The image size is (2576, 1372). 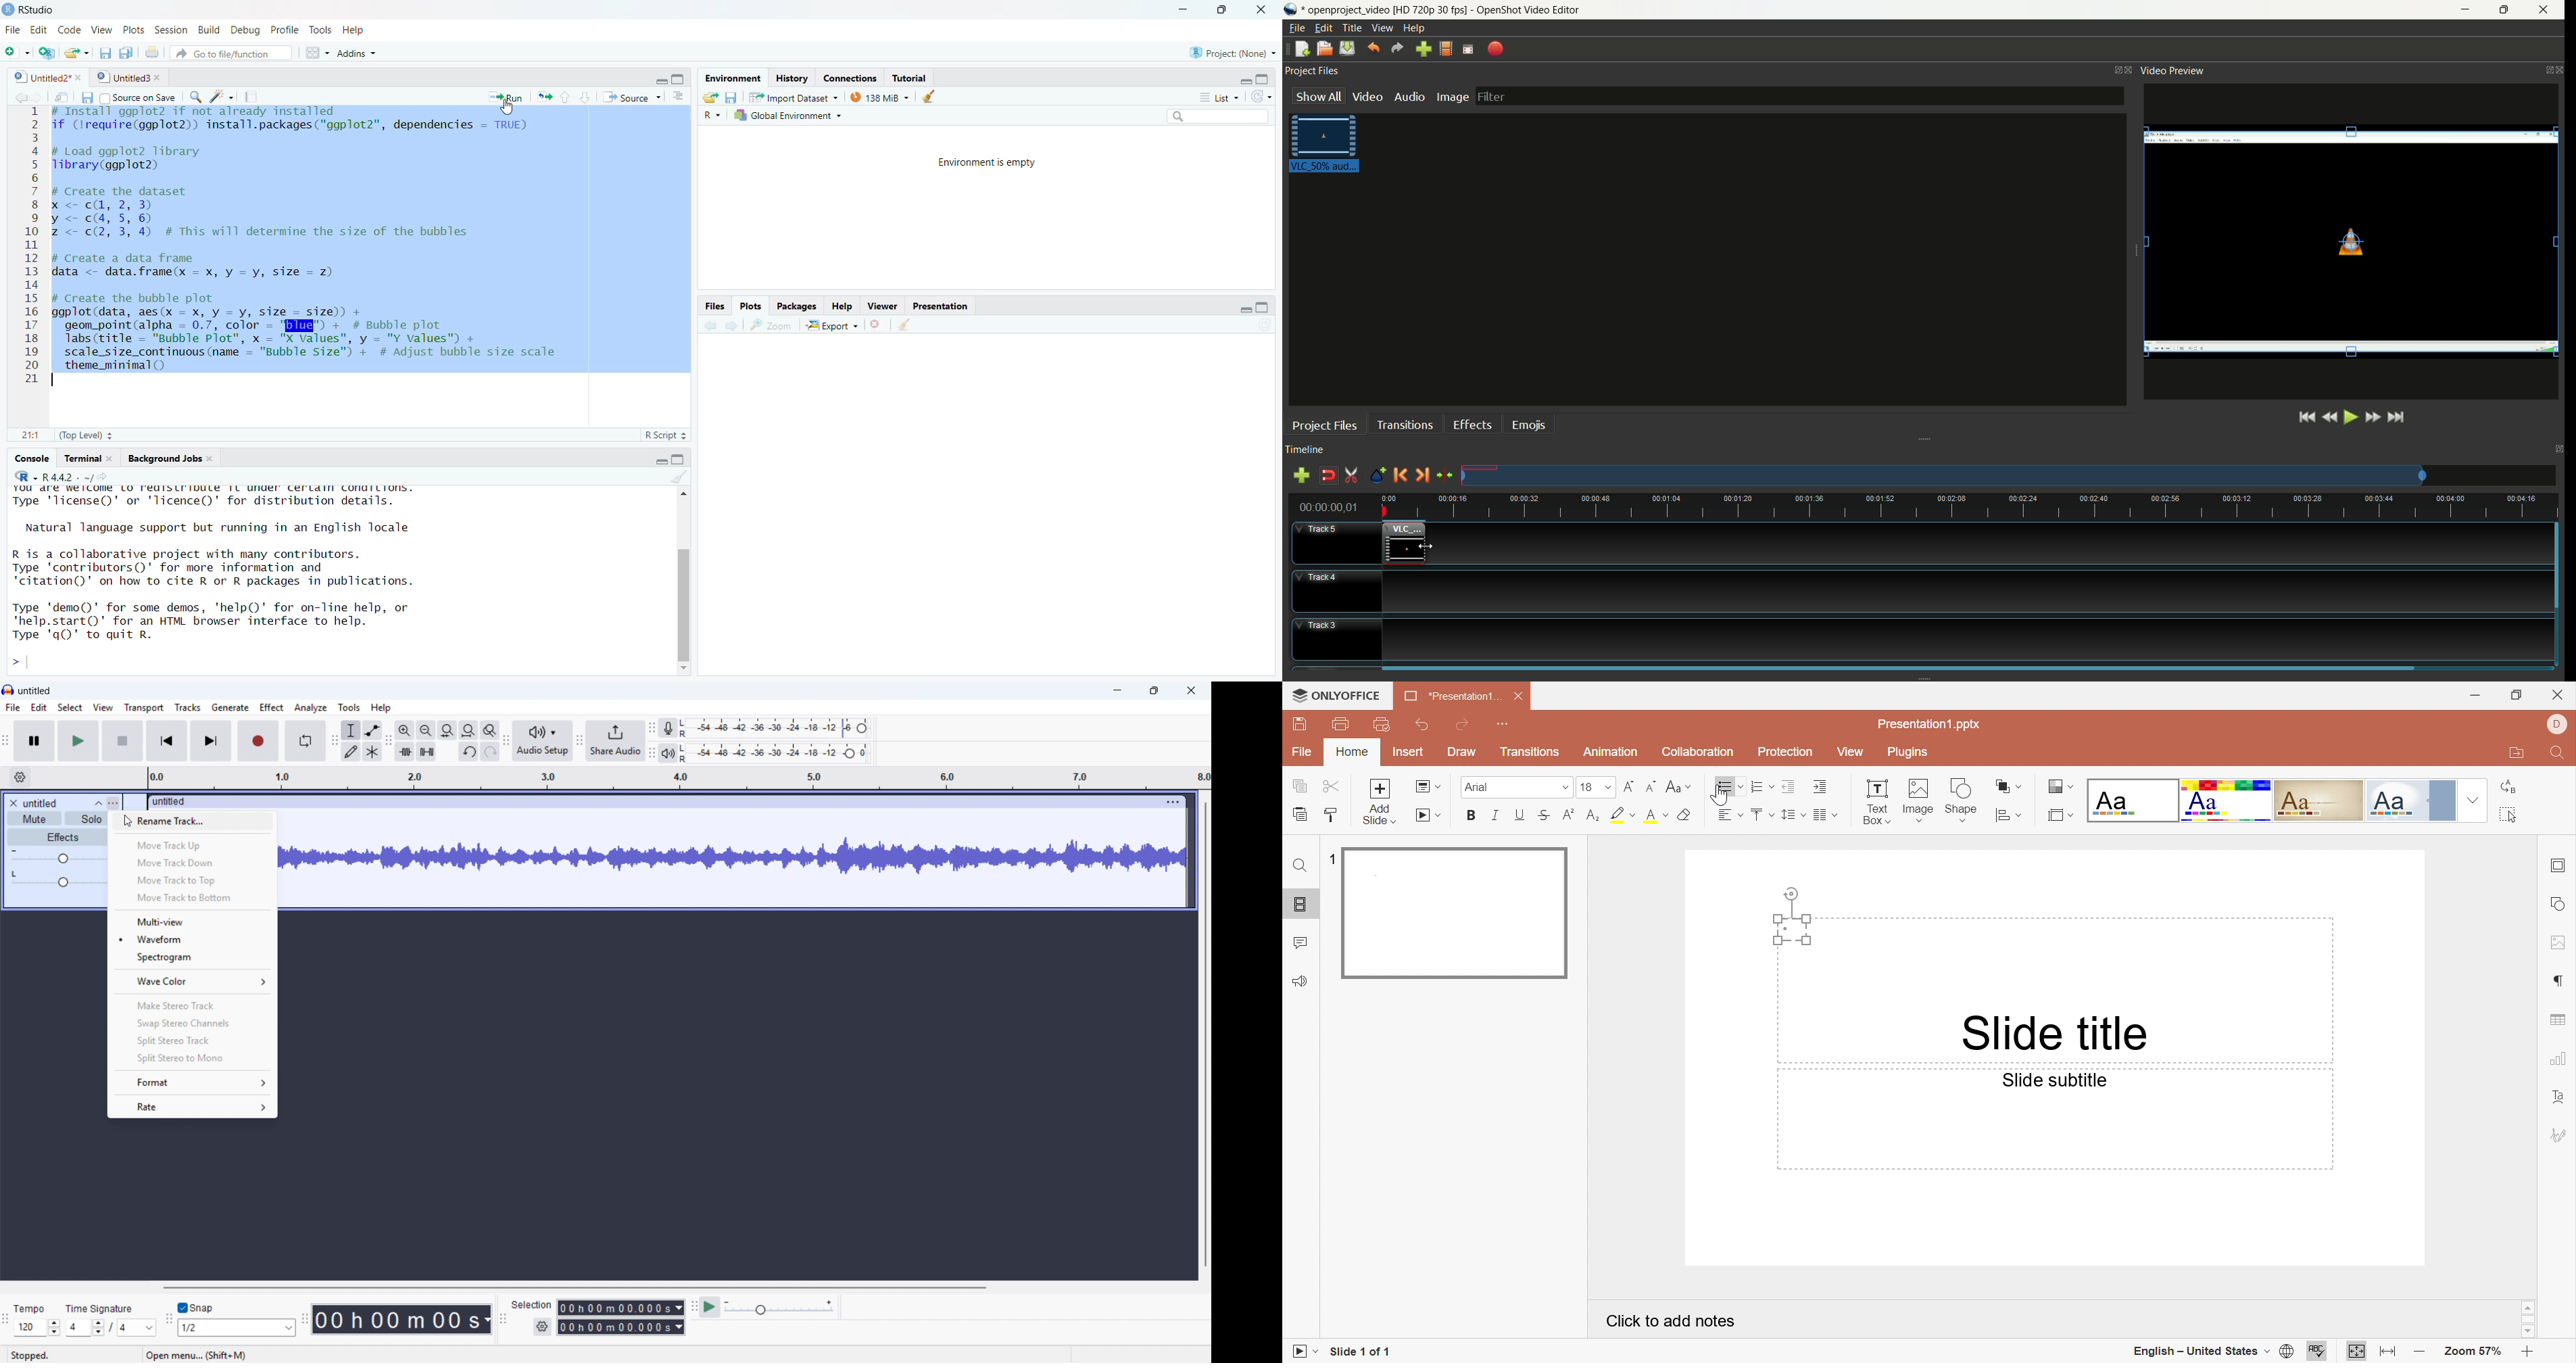 I want to click on shape, so click(x=1966, y=799).